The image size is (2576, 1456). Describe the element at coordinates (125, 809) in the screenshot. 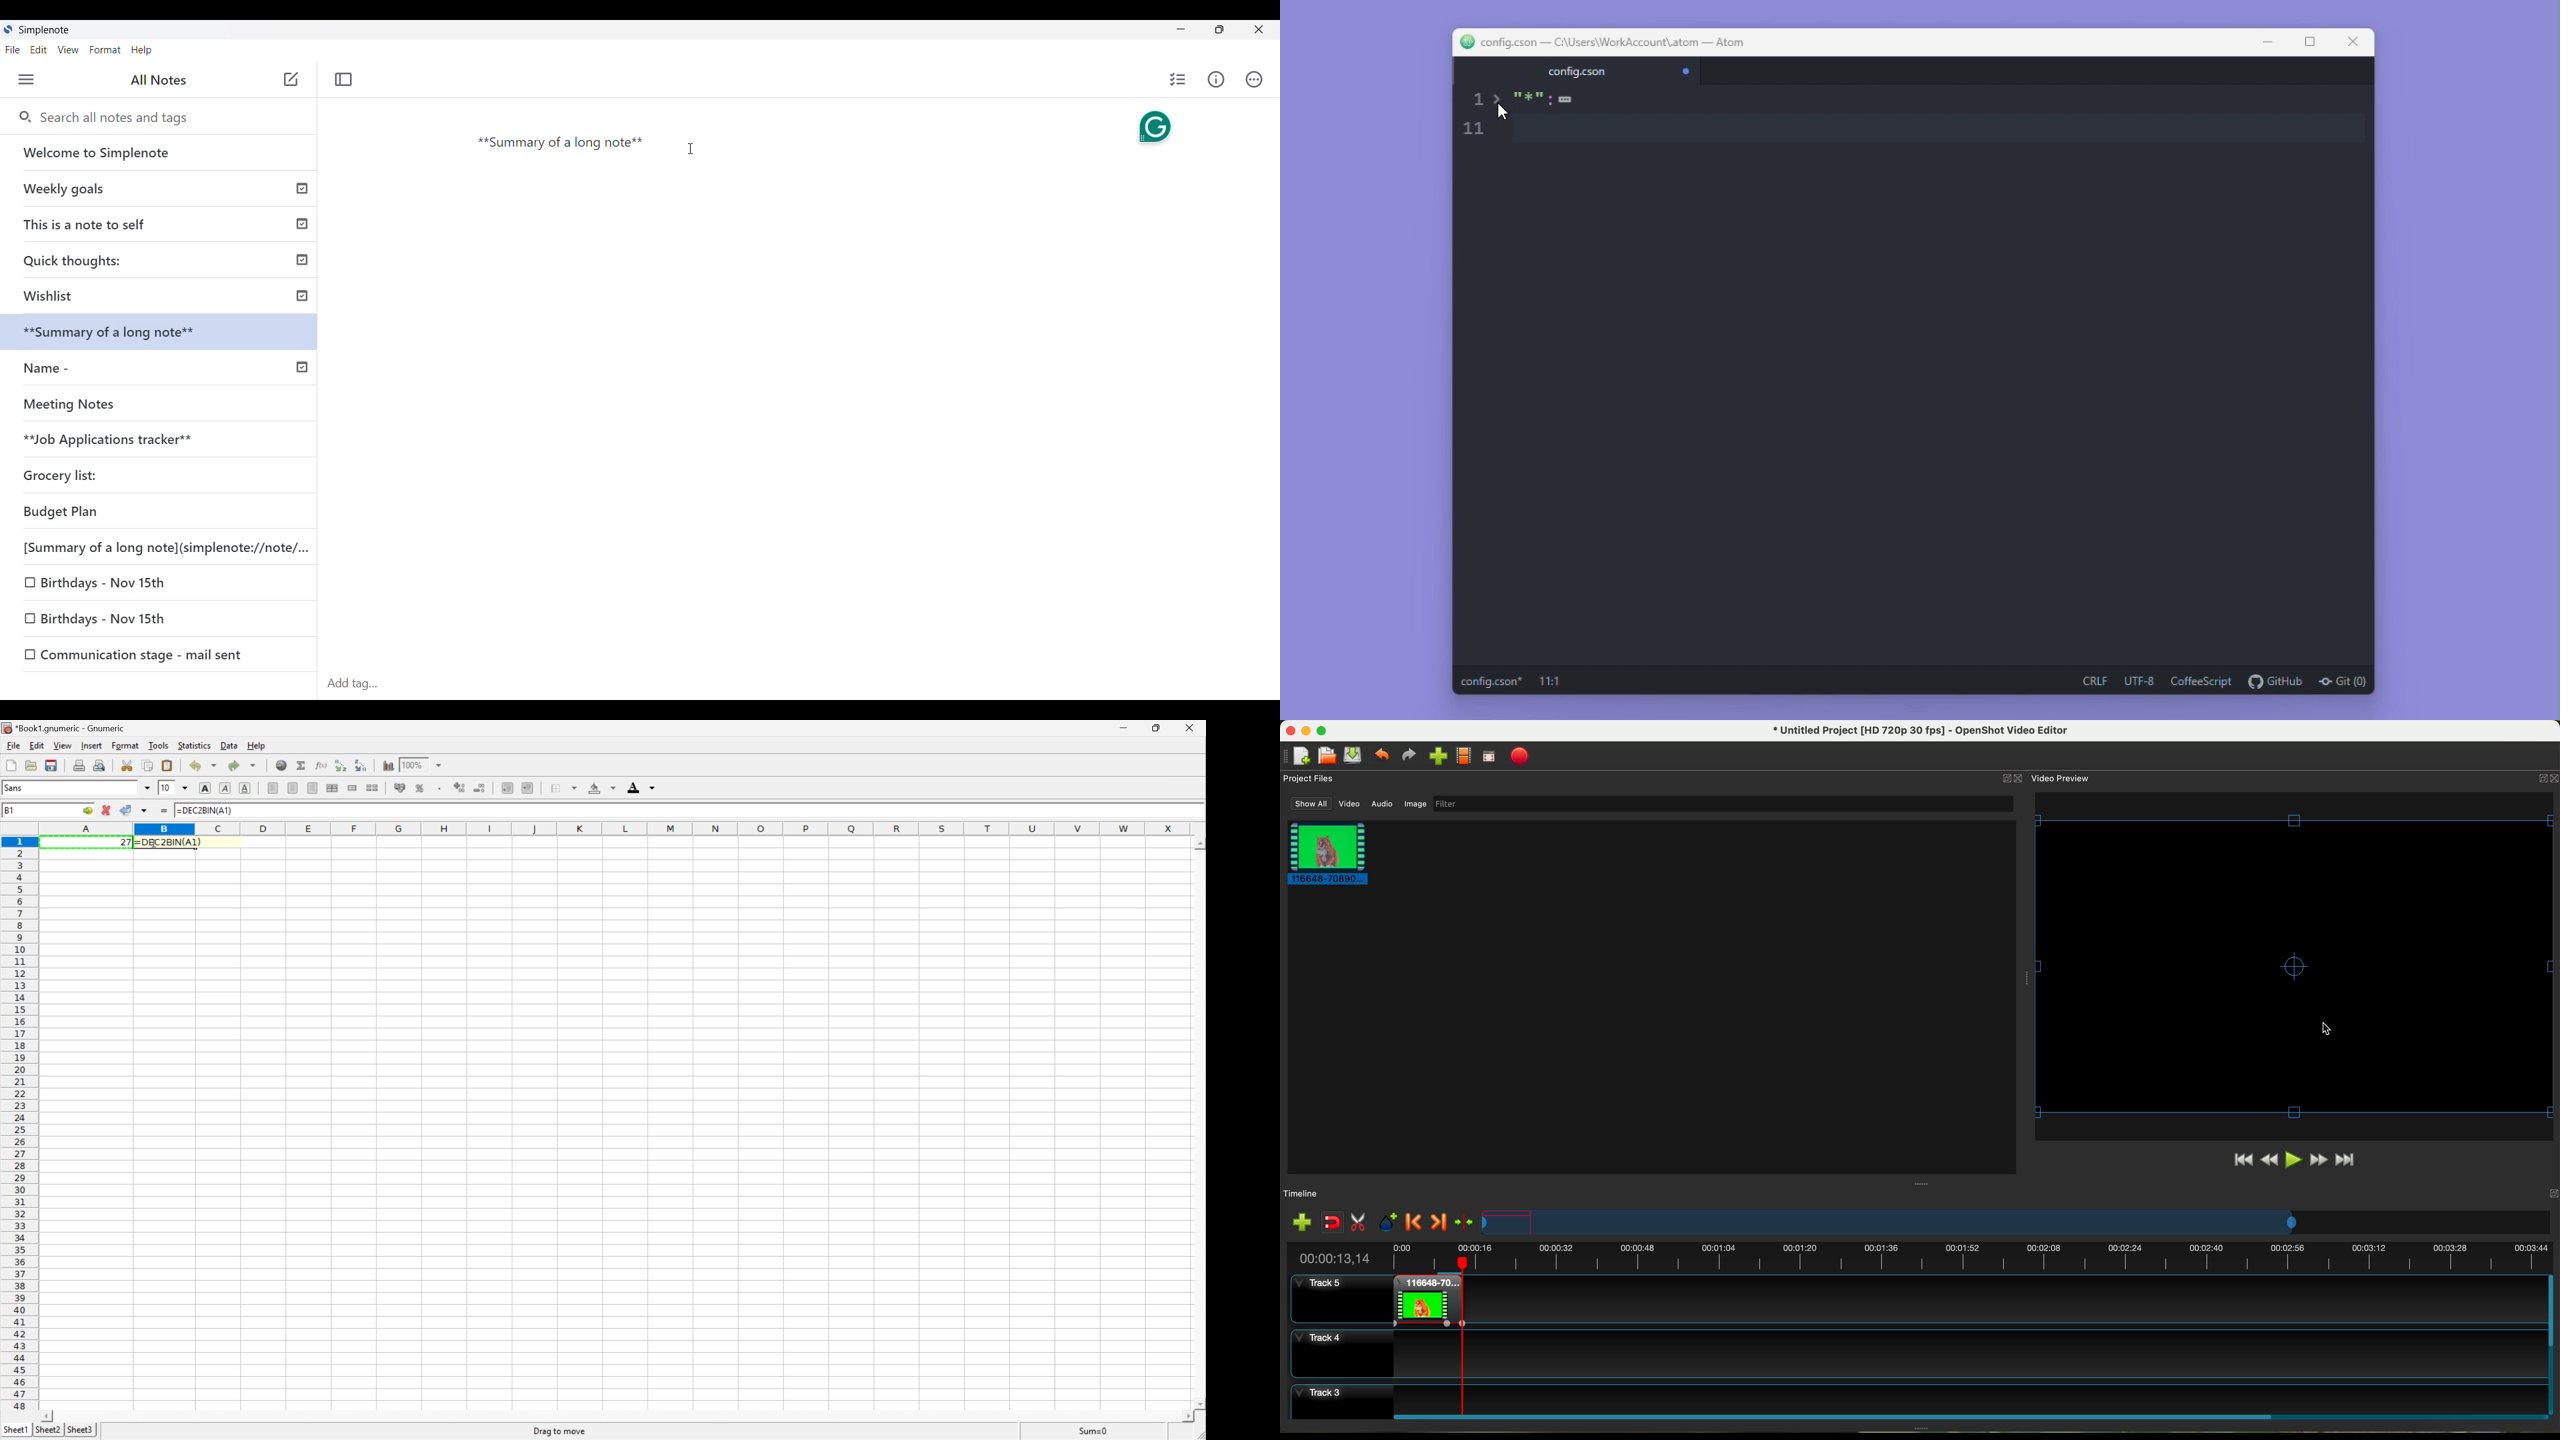

I see `Accept changes` at that location.